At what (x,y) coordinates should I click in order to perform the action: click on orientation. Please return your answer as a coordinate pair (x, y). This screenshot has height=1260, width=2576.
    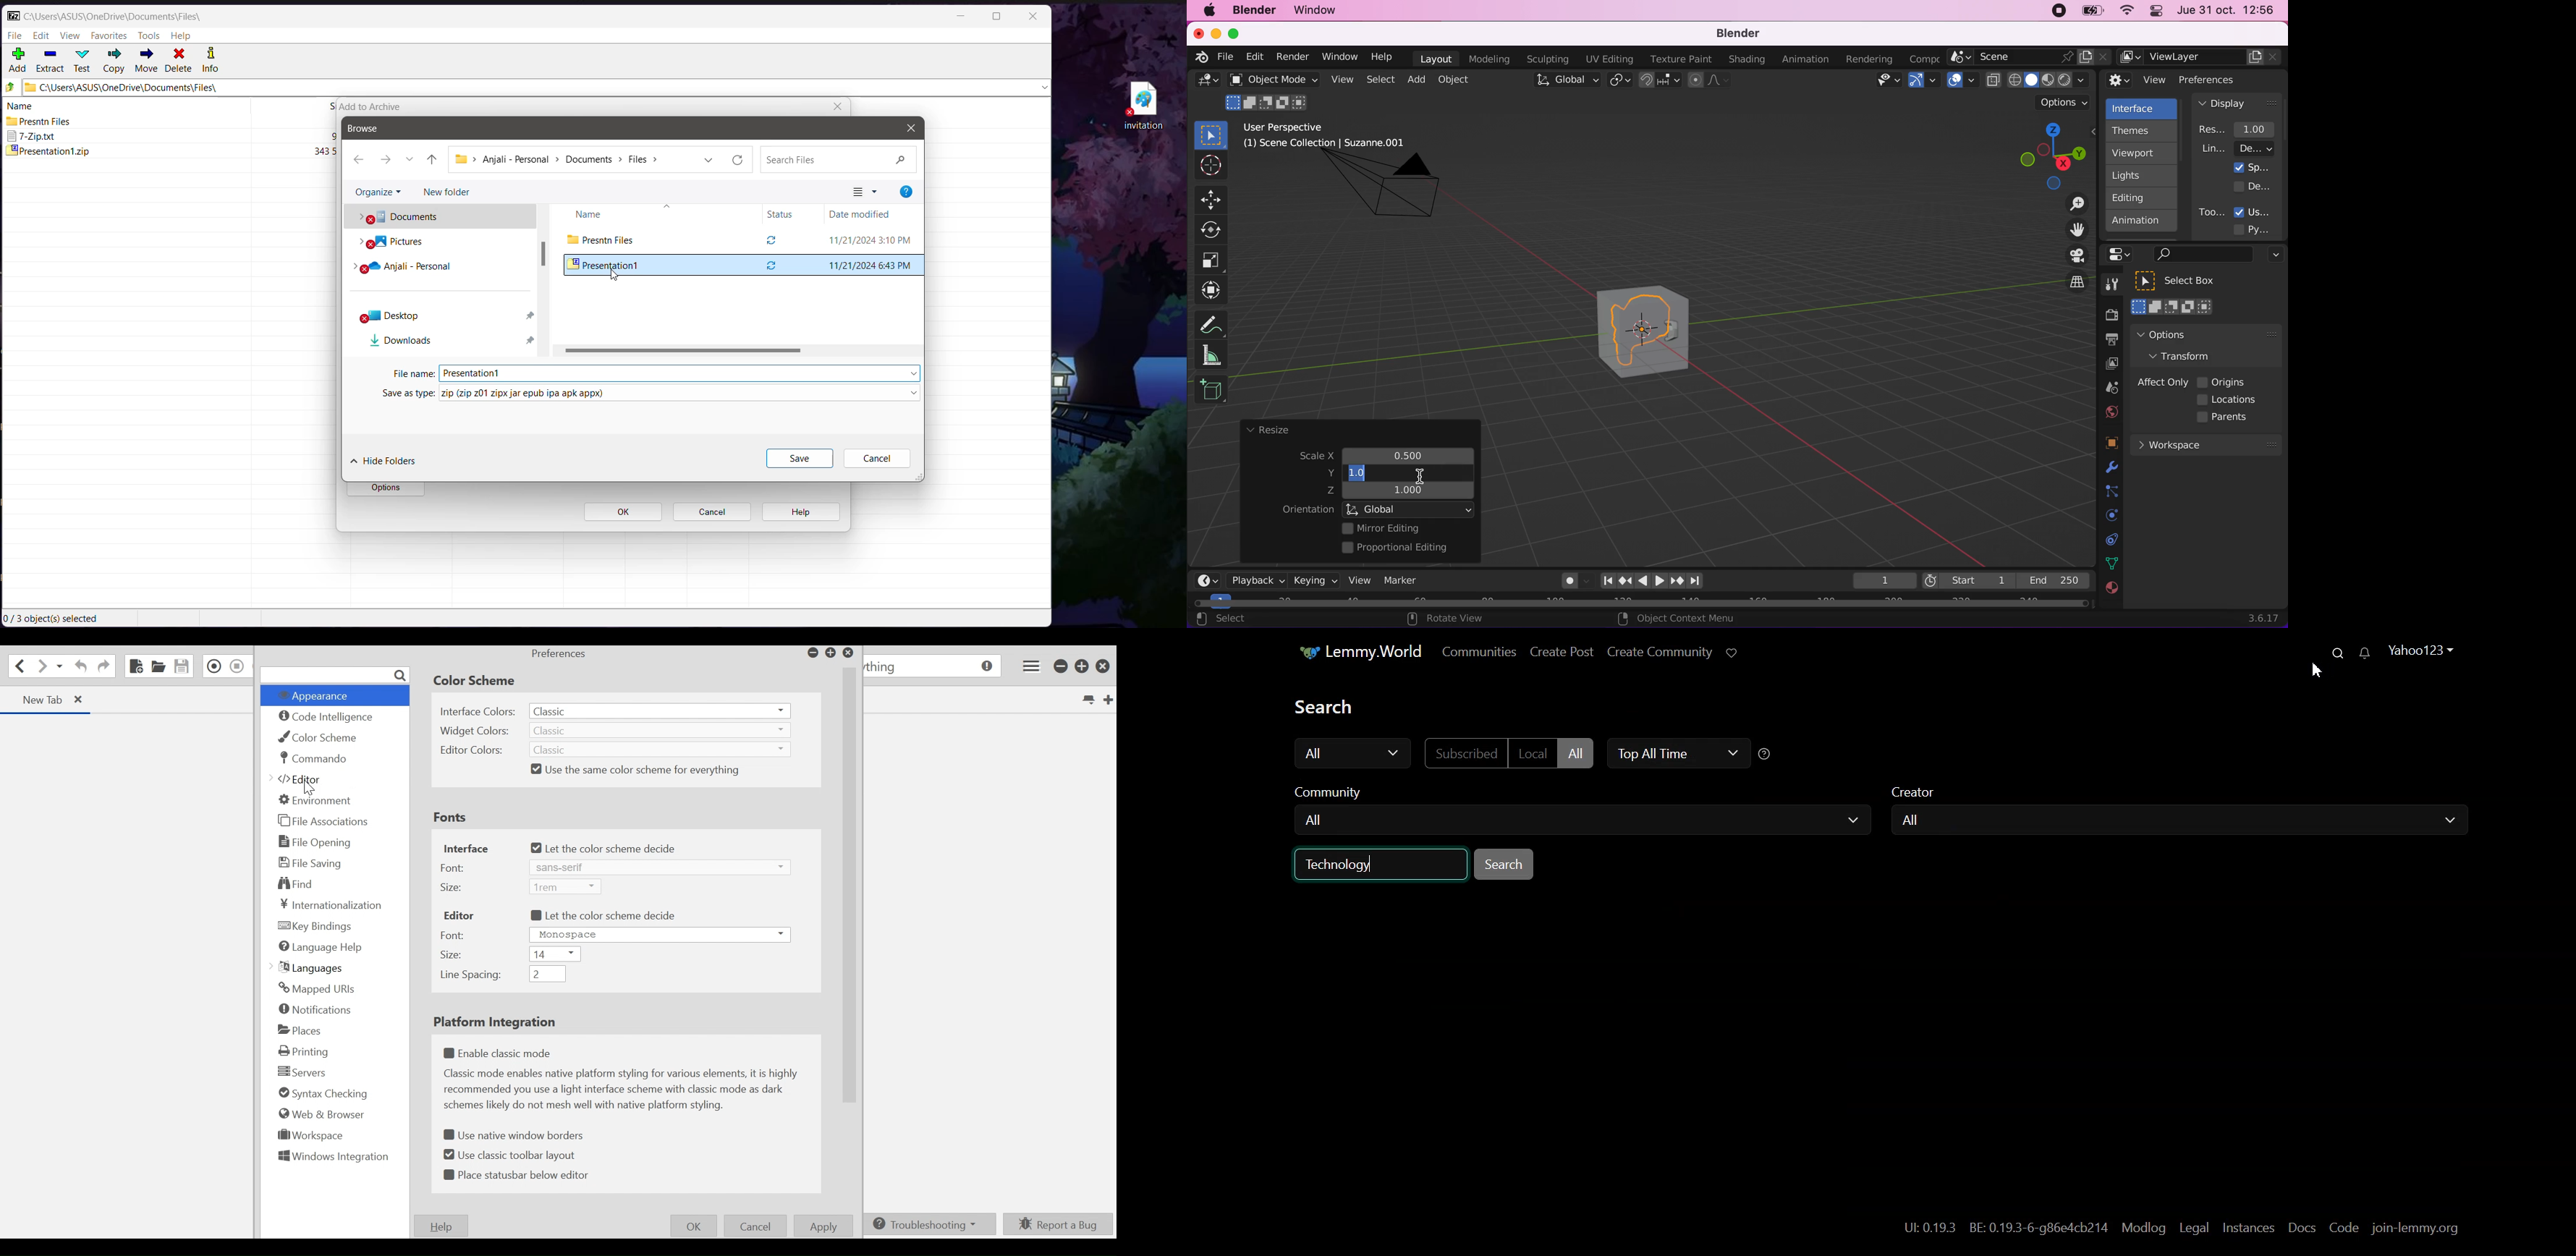
    Looking at the image, I should click on (1308, 510).